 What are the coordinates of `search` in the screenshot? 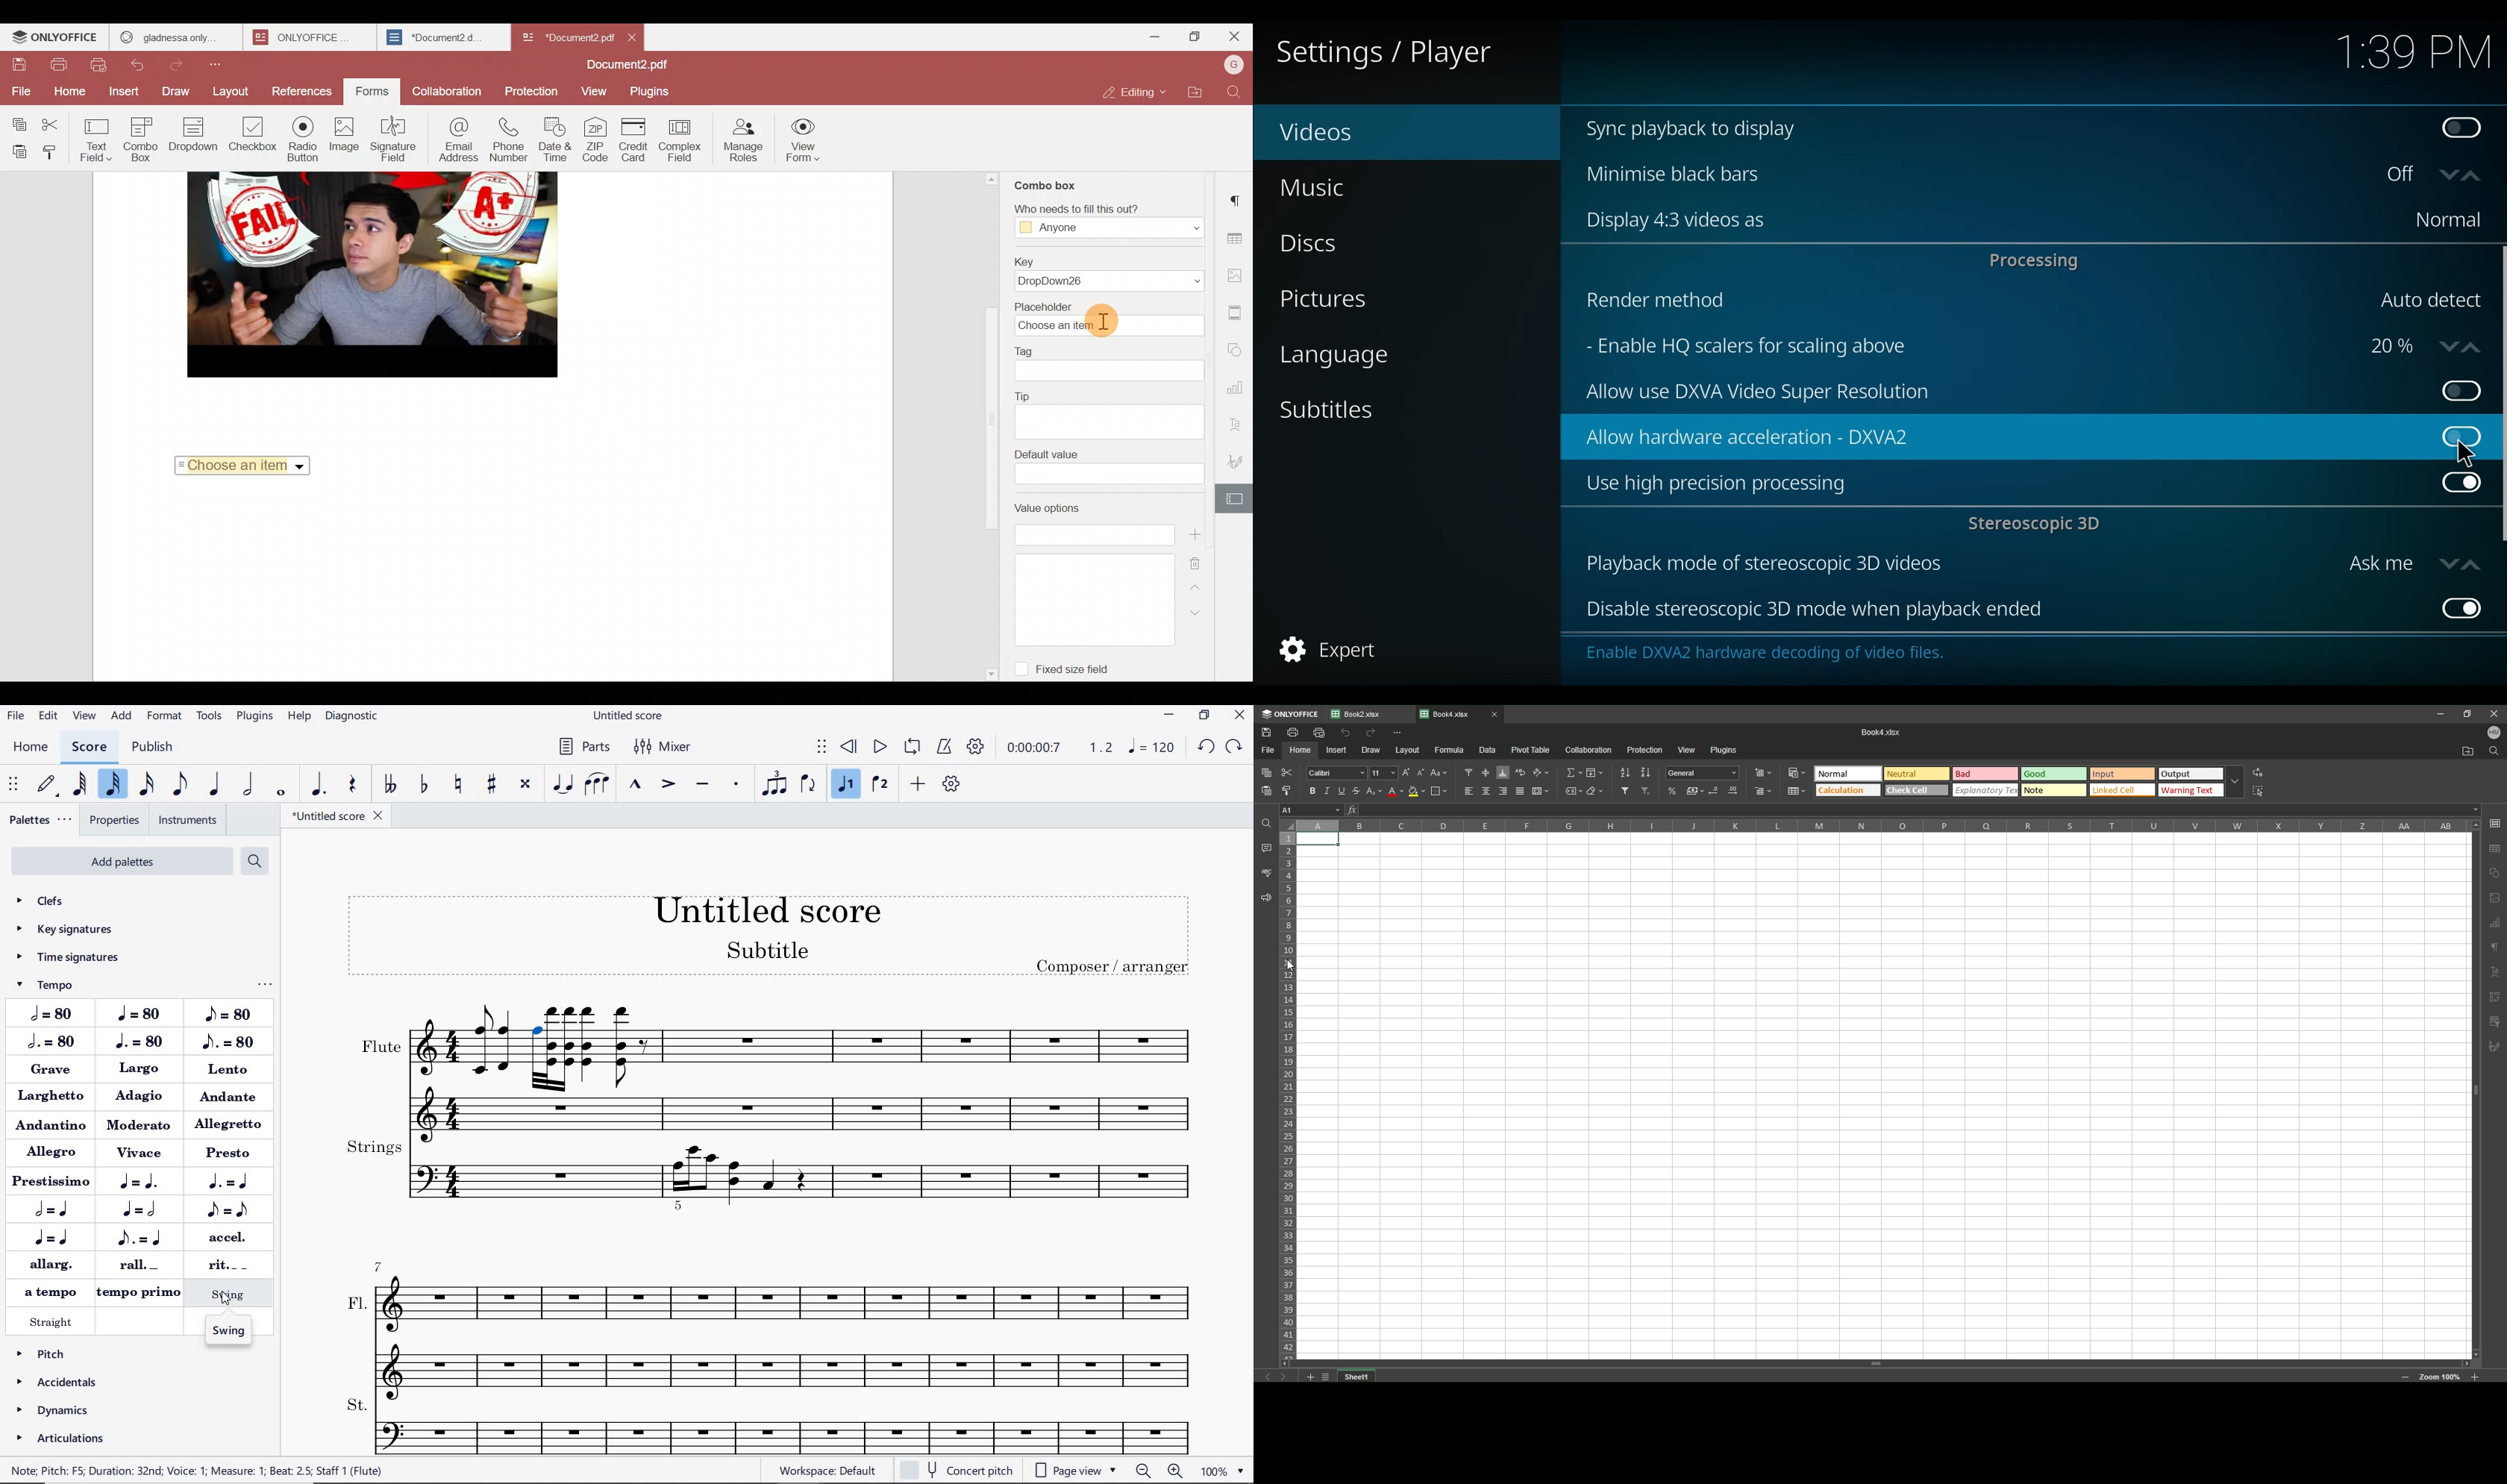 It's located at (1265, 823).